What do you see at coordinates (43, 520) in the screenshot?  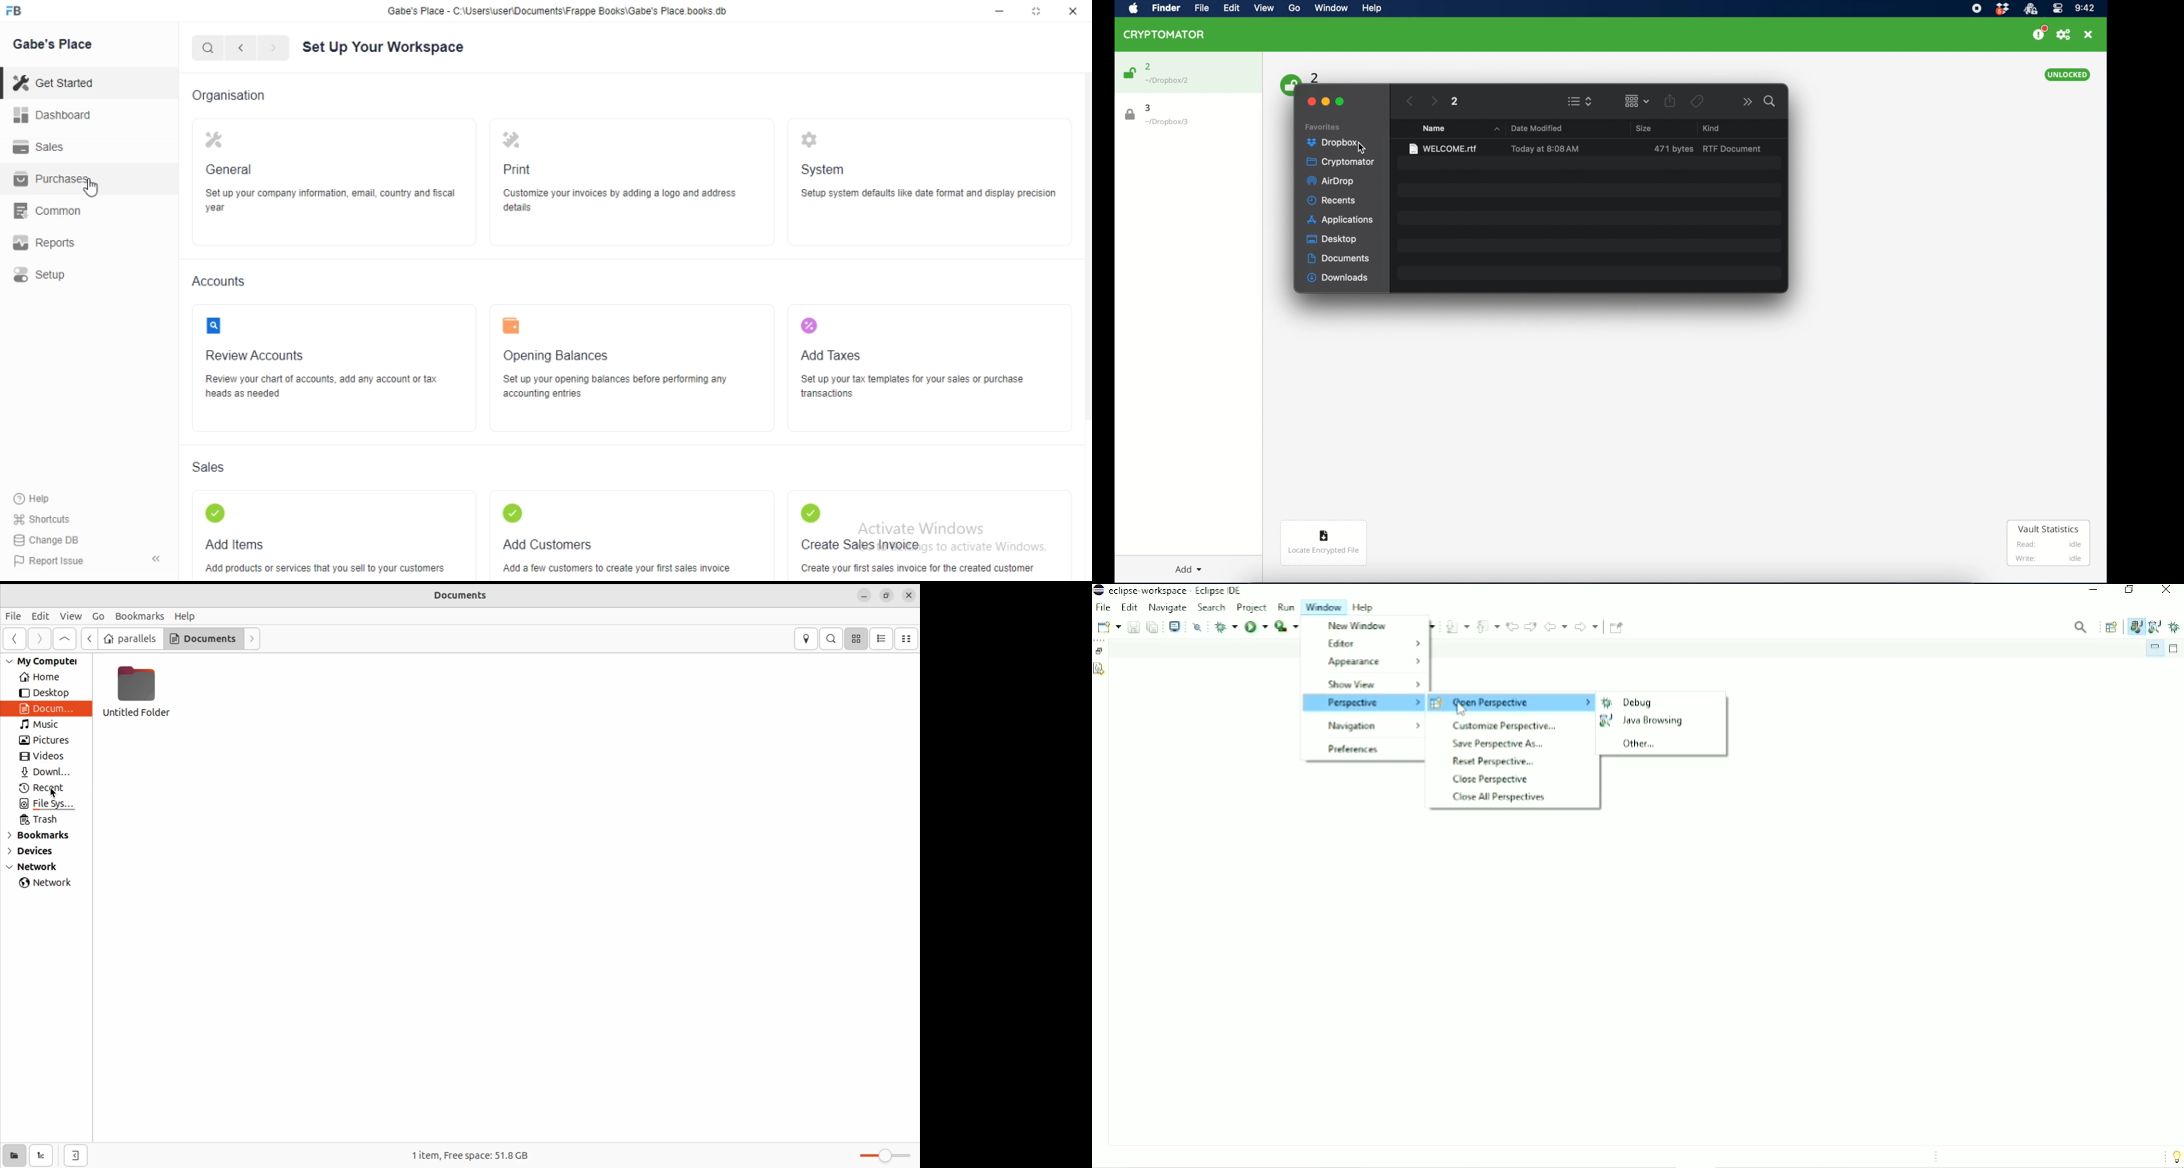 I see `Shortcuts` at bounding box center [43, 520].